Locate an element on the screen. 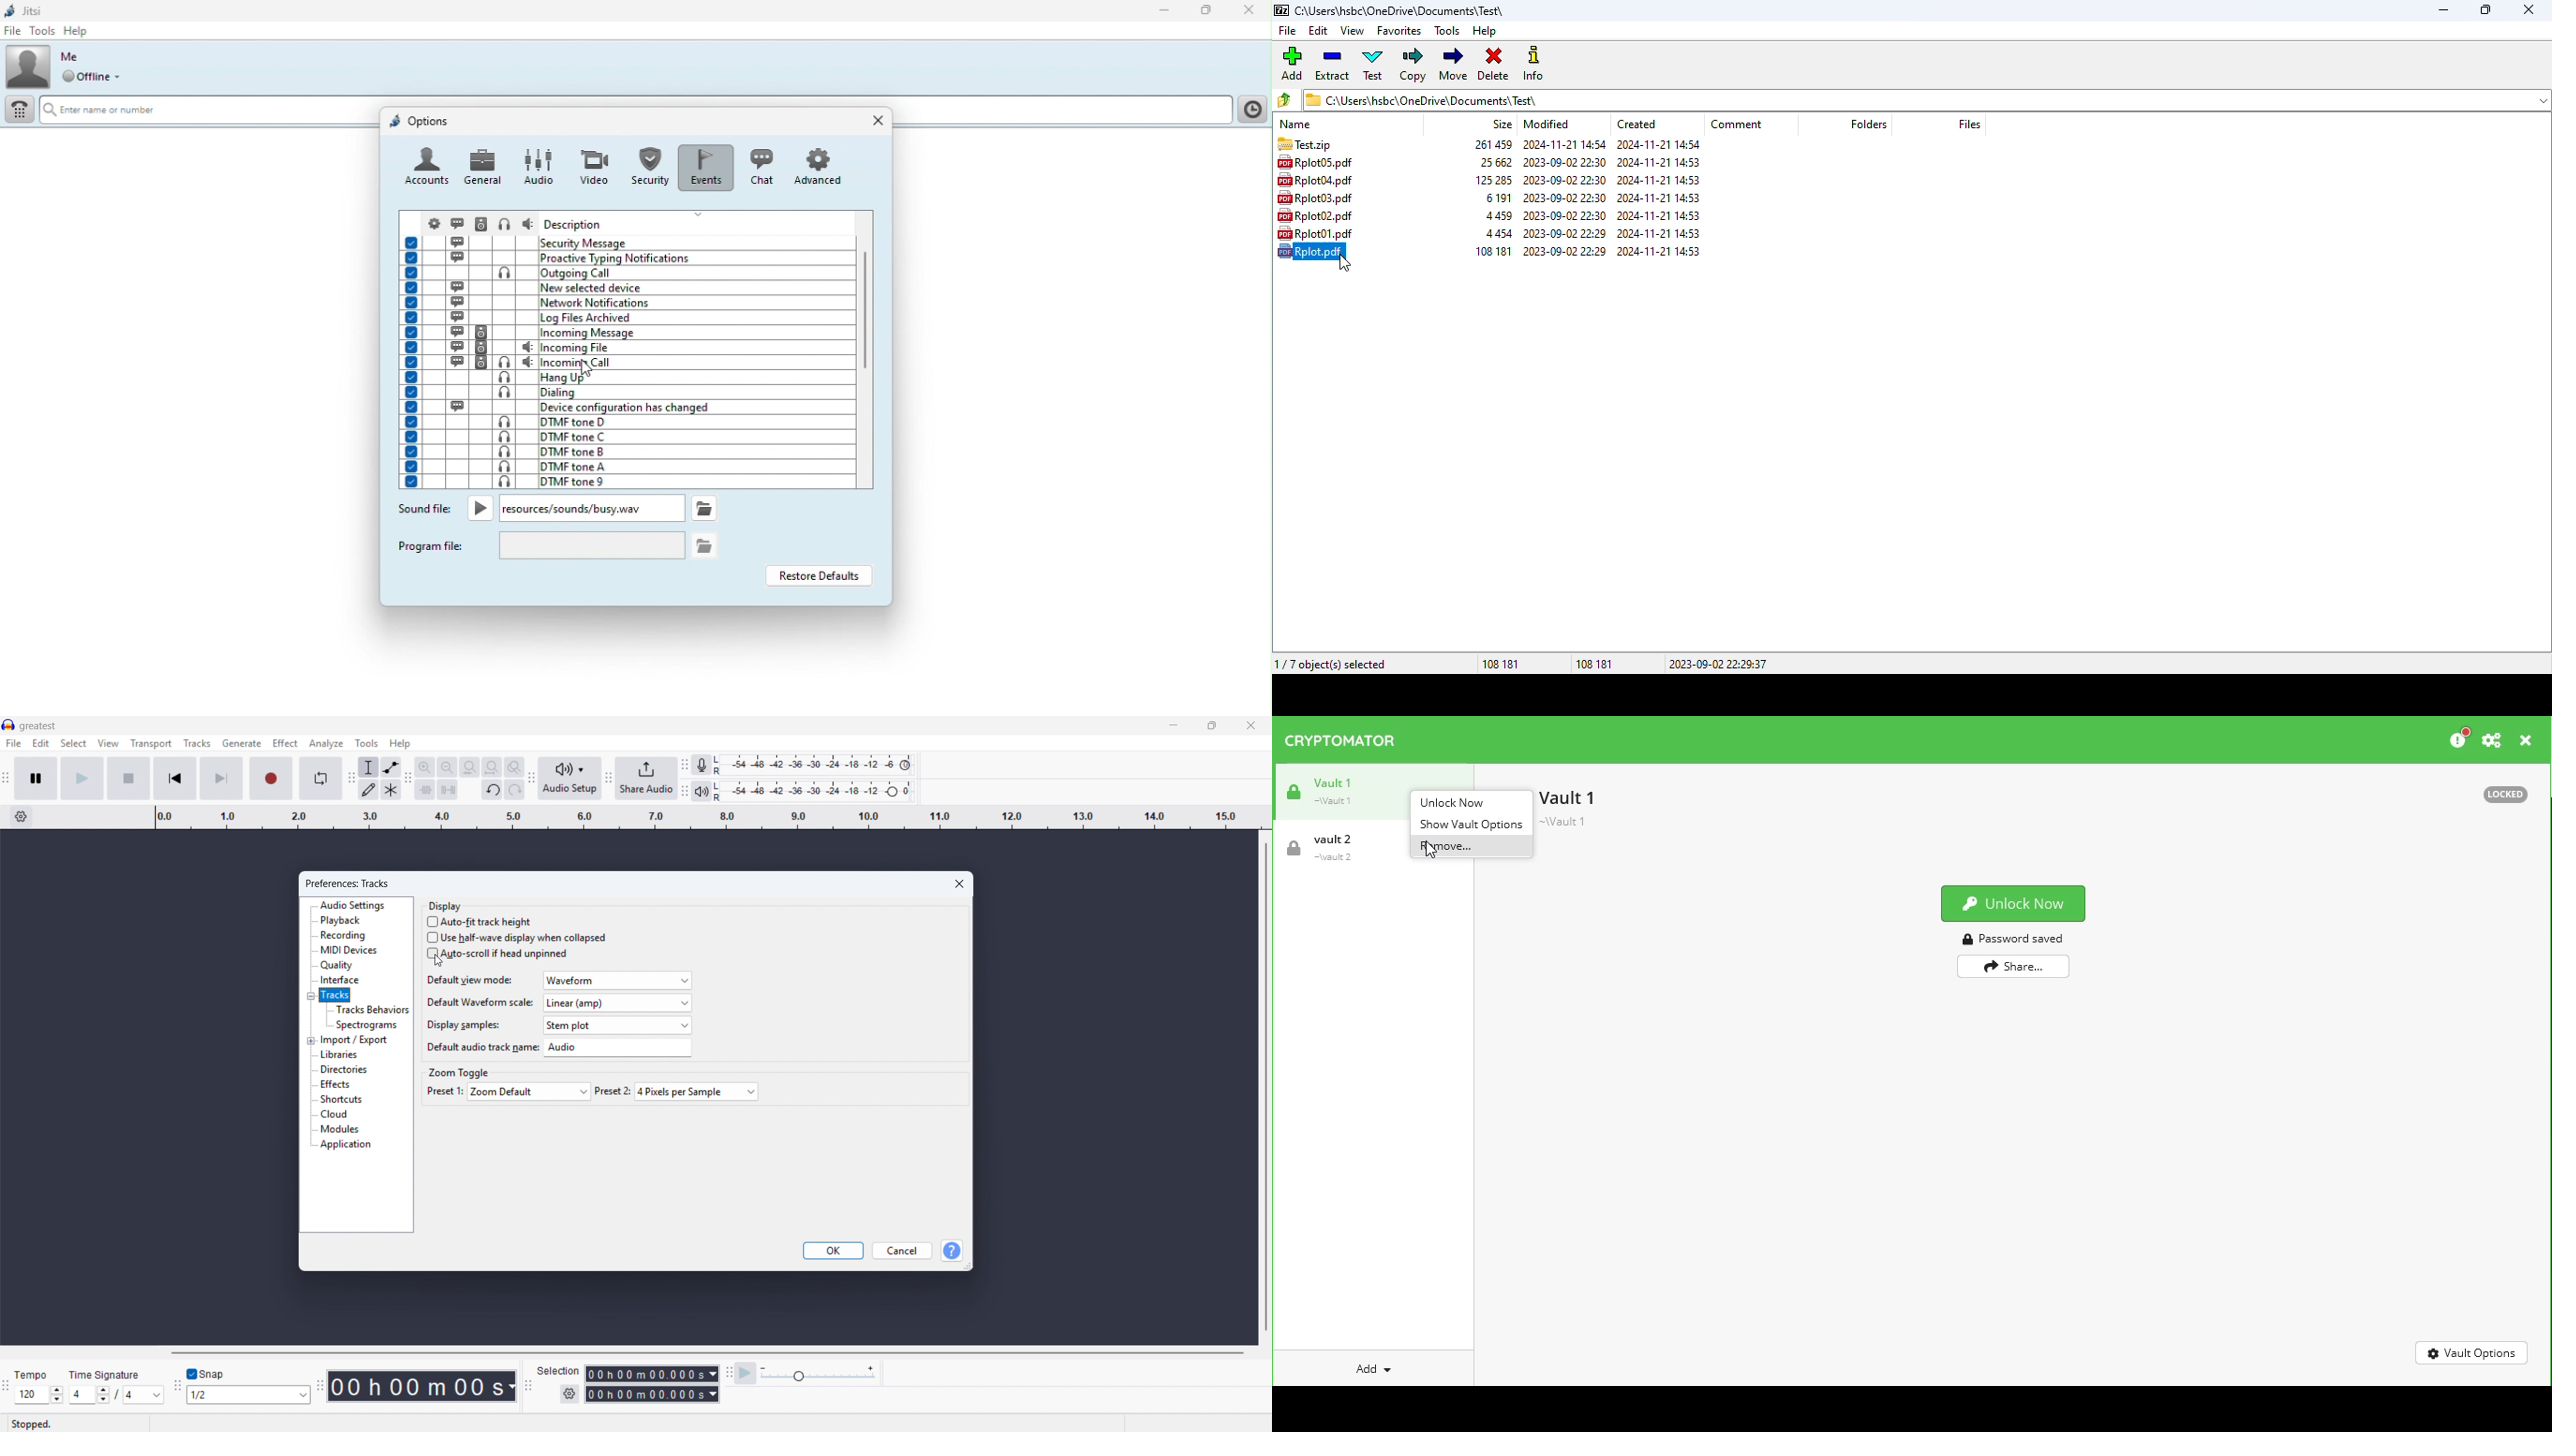  Time signature toolbar  is located at coordinates (6, 1391).